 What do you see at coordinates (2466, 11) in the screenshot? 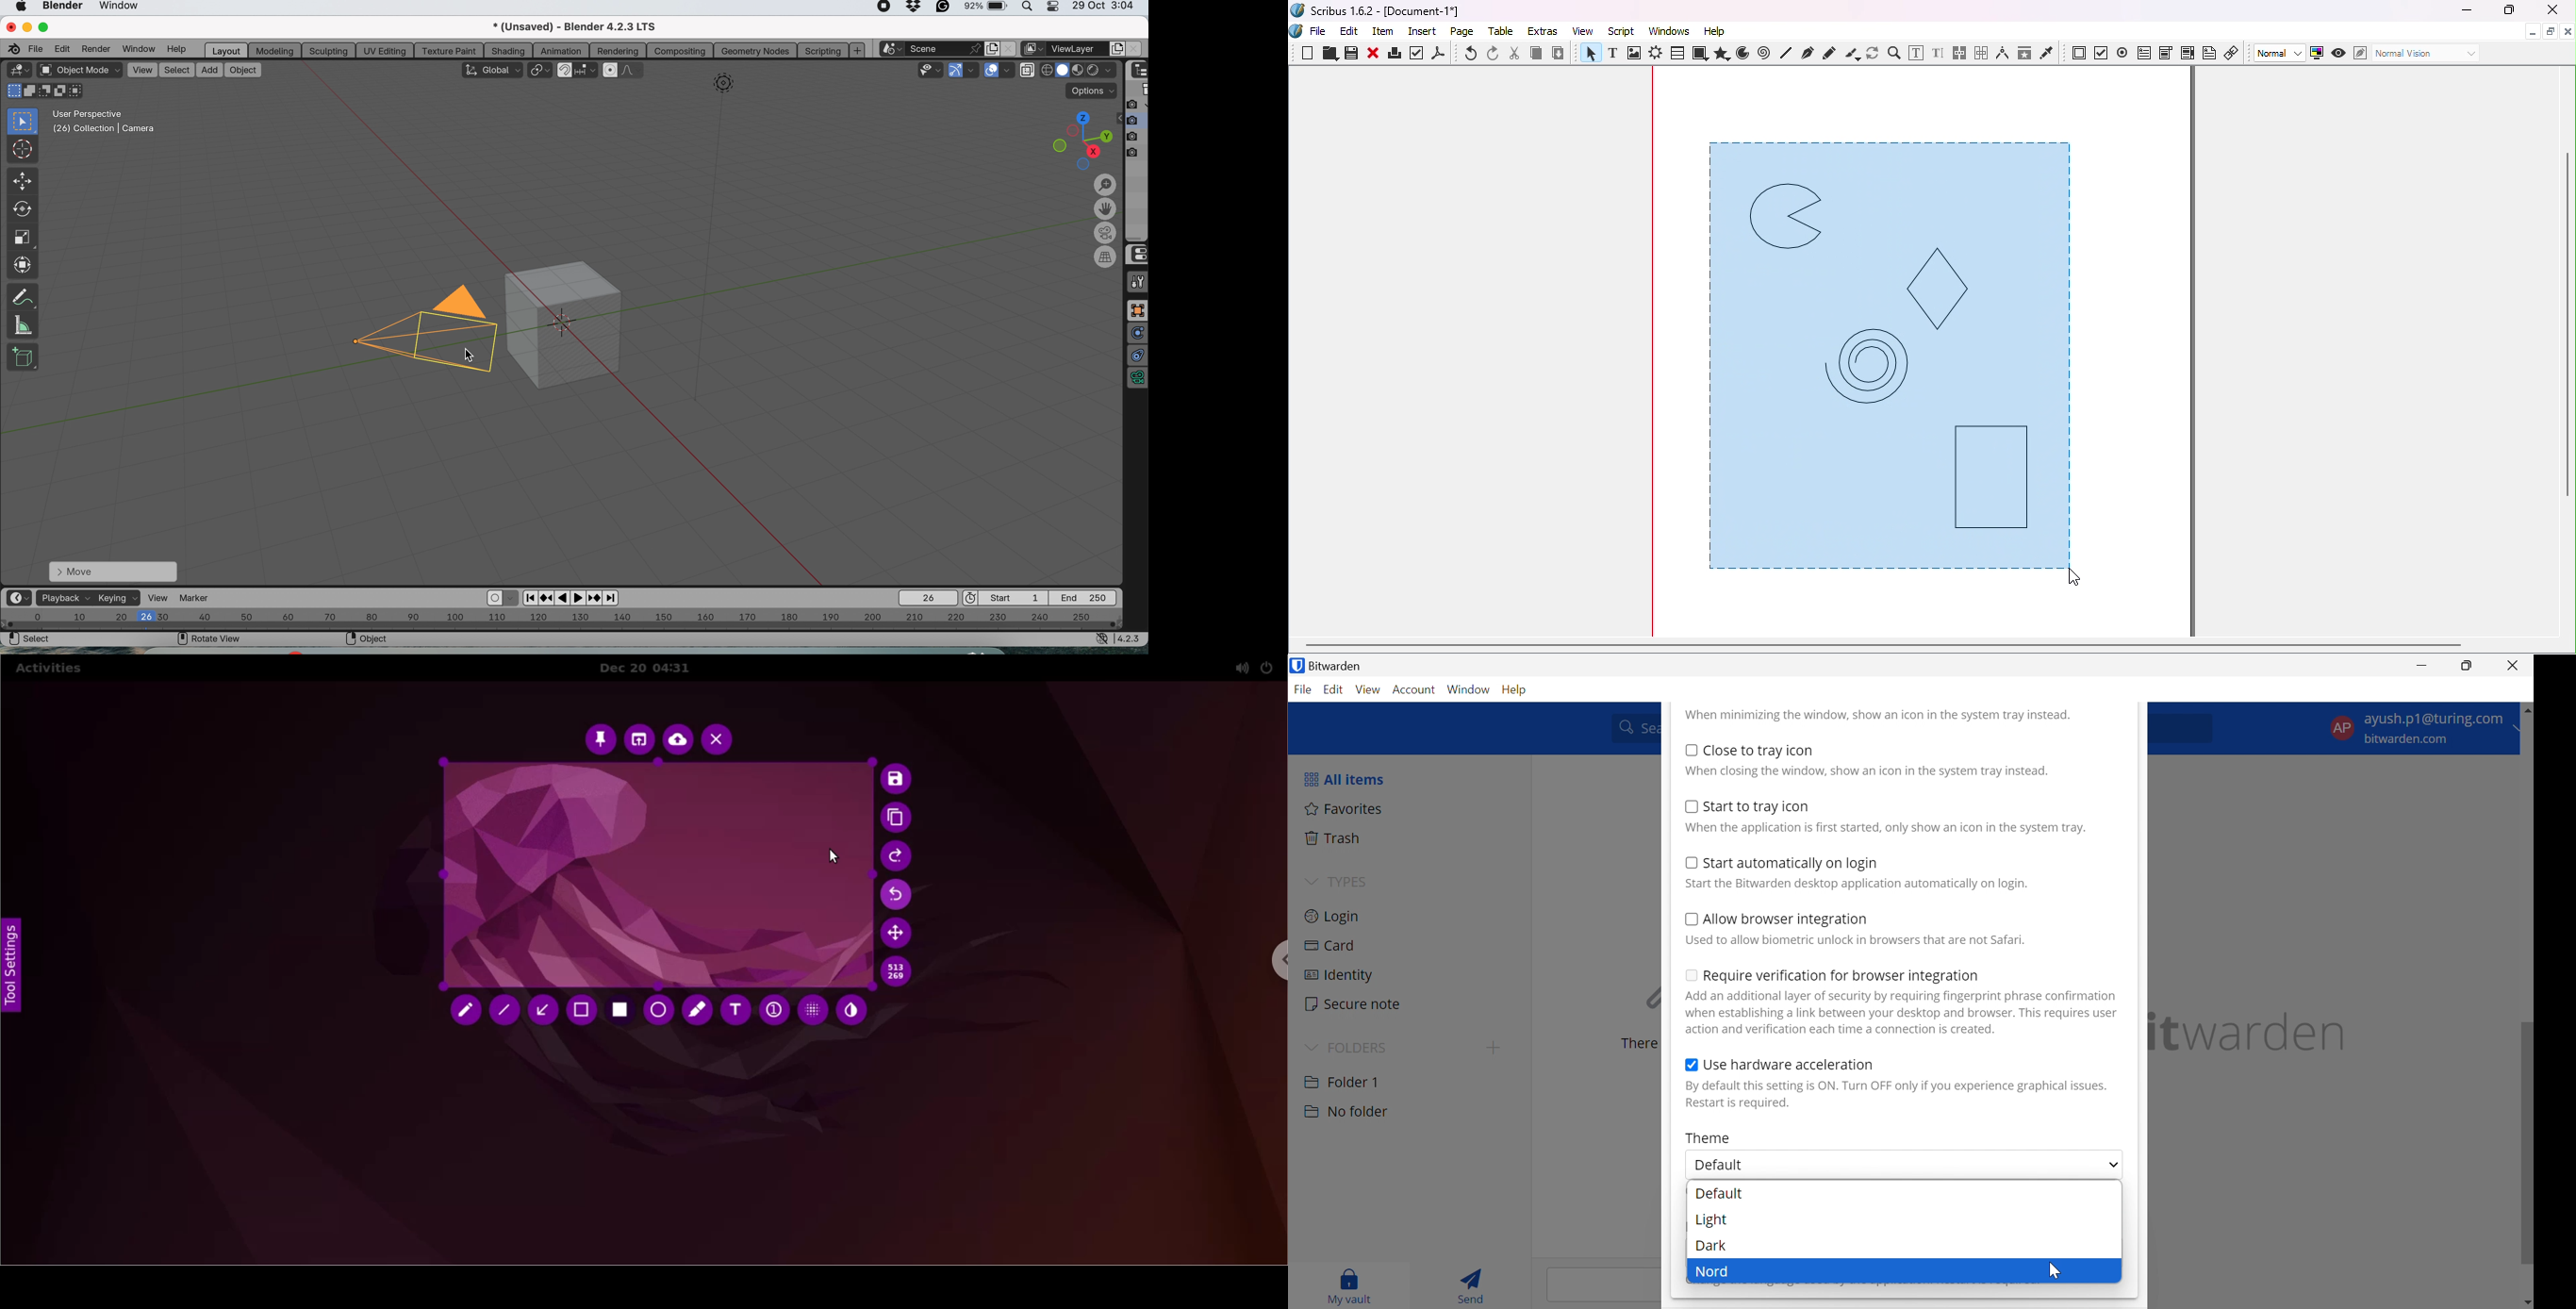
I see `Minimize` at bounding box center [2466, 11].